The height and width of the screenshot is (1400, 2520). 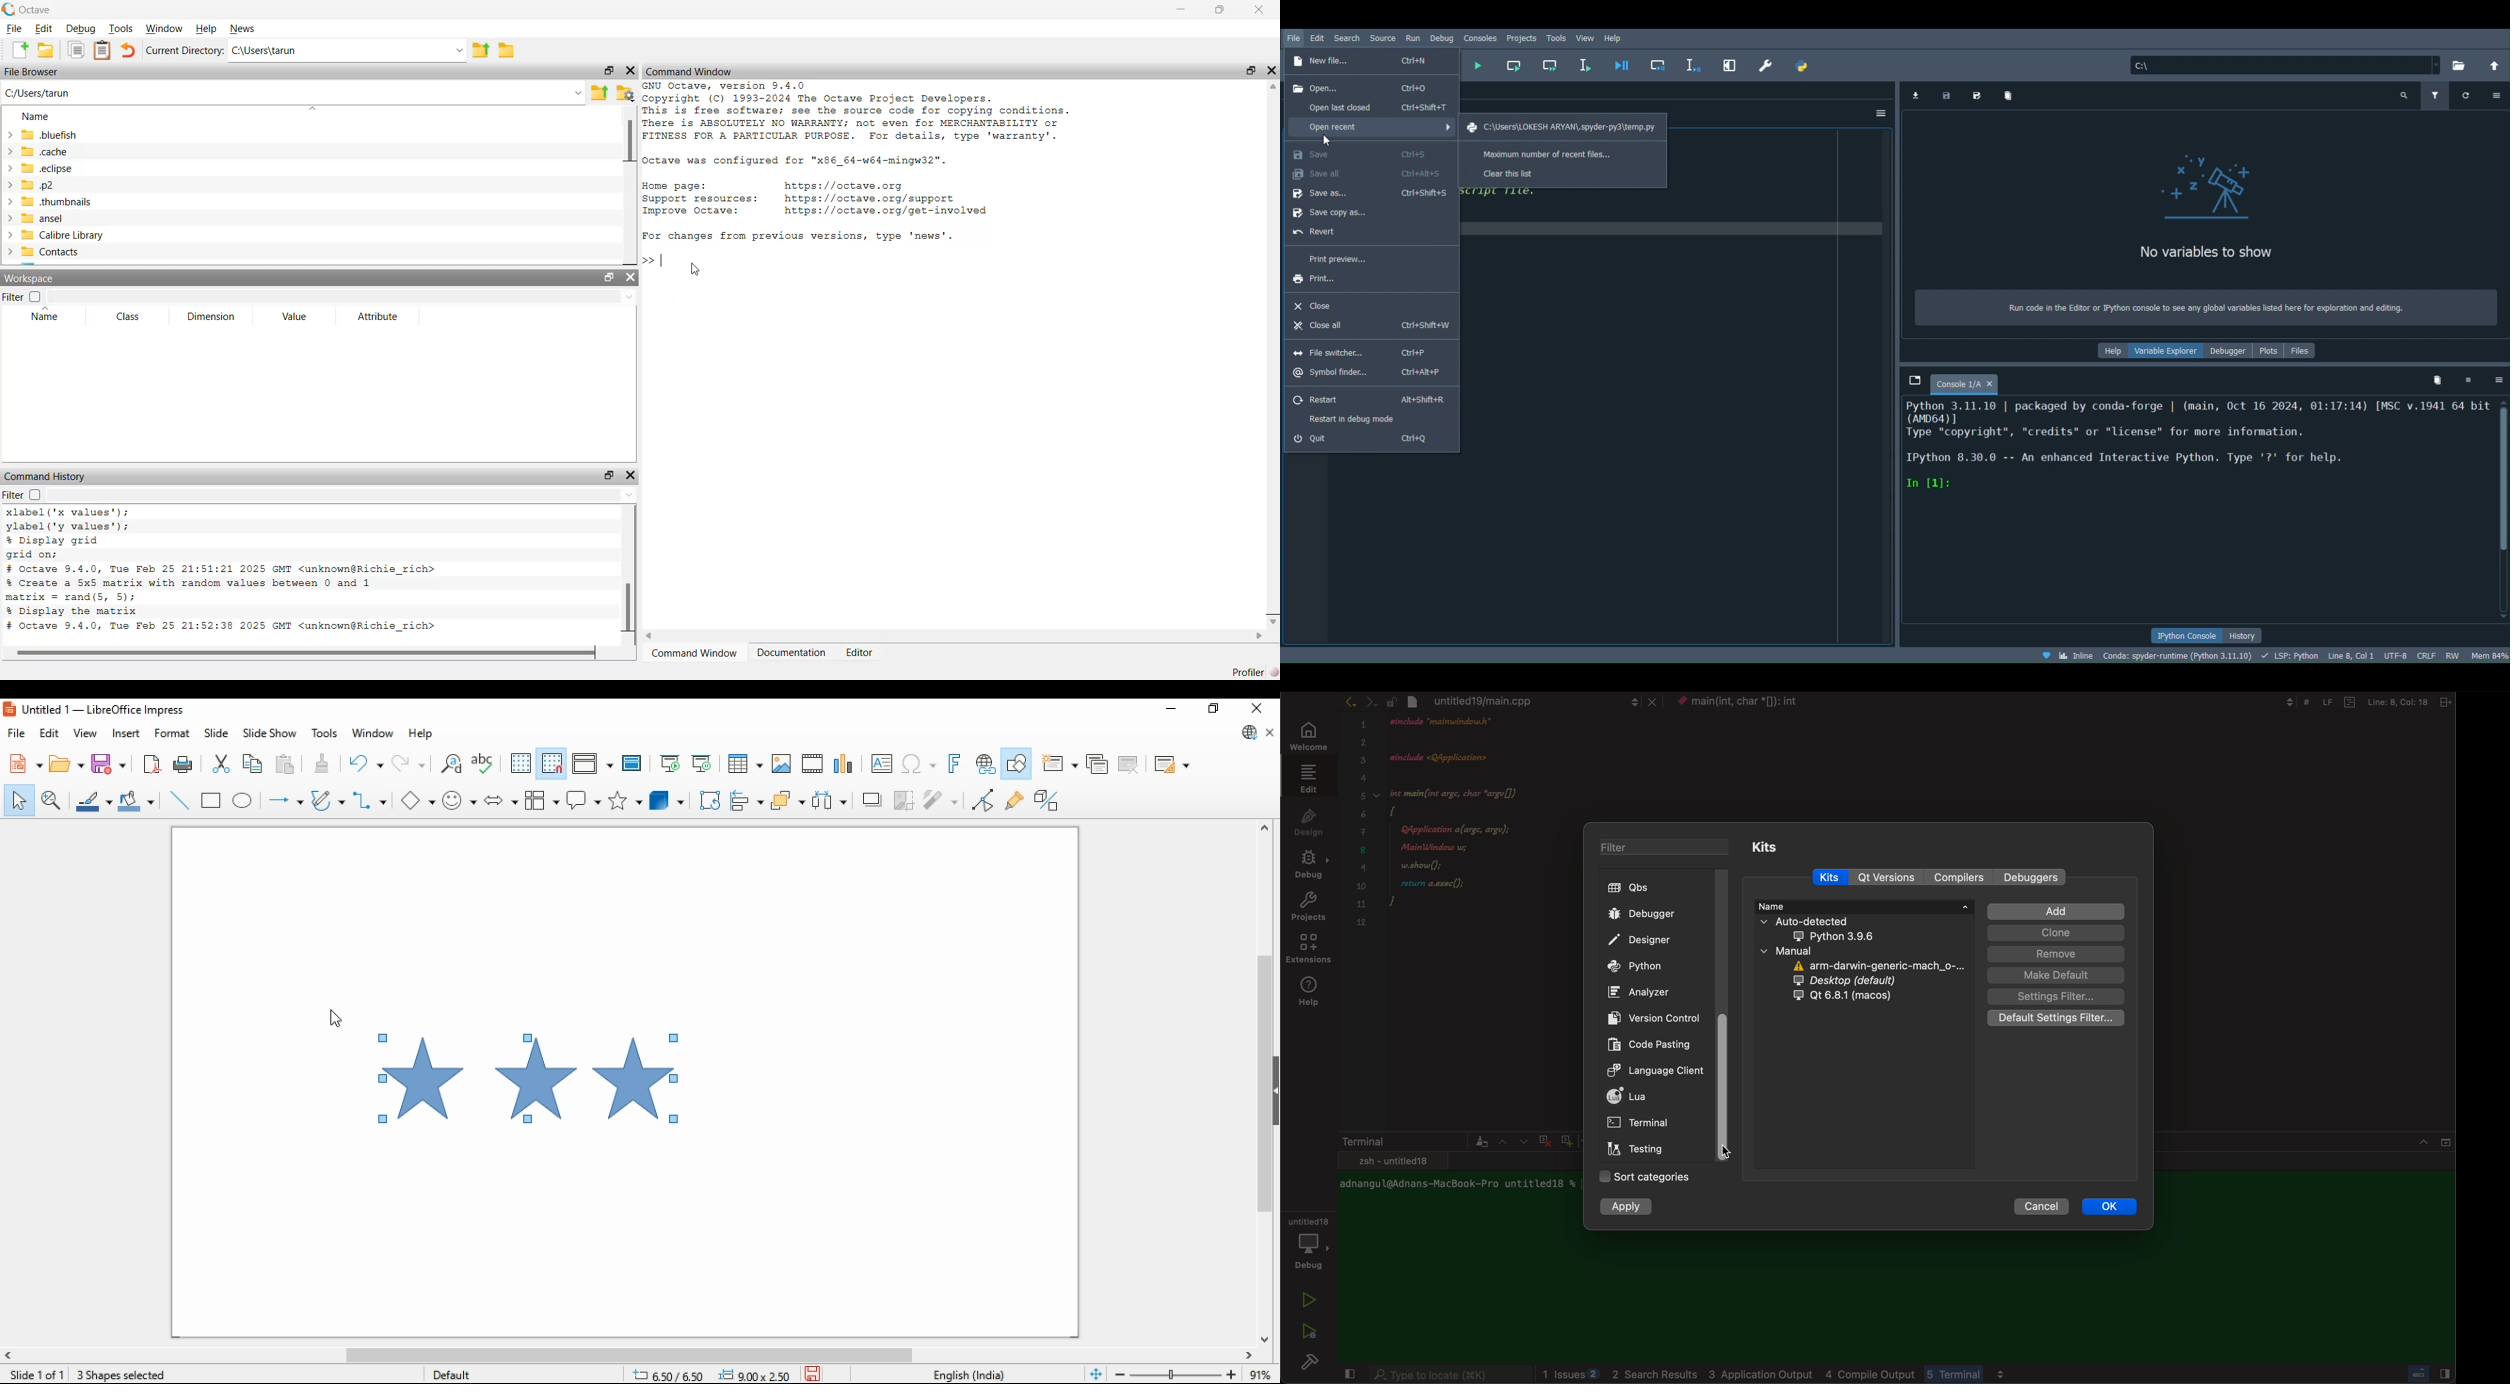 What do you see at coordinates (59, 203) in the screenshot?
I see `thumbnails` at bounding box center [59, 203].